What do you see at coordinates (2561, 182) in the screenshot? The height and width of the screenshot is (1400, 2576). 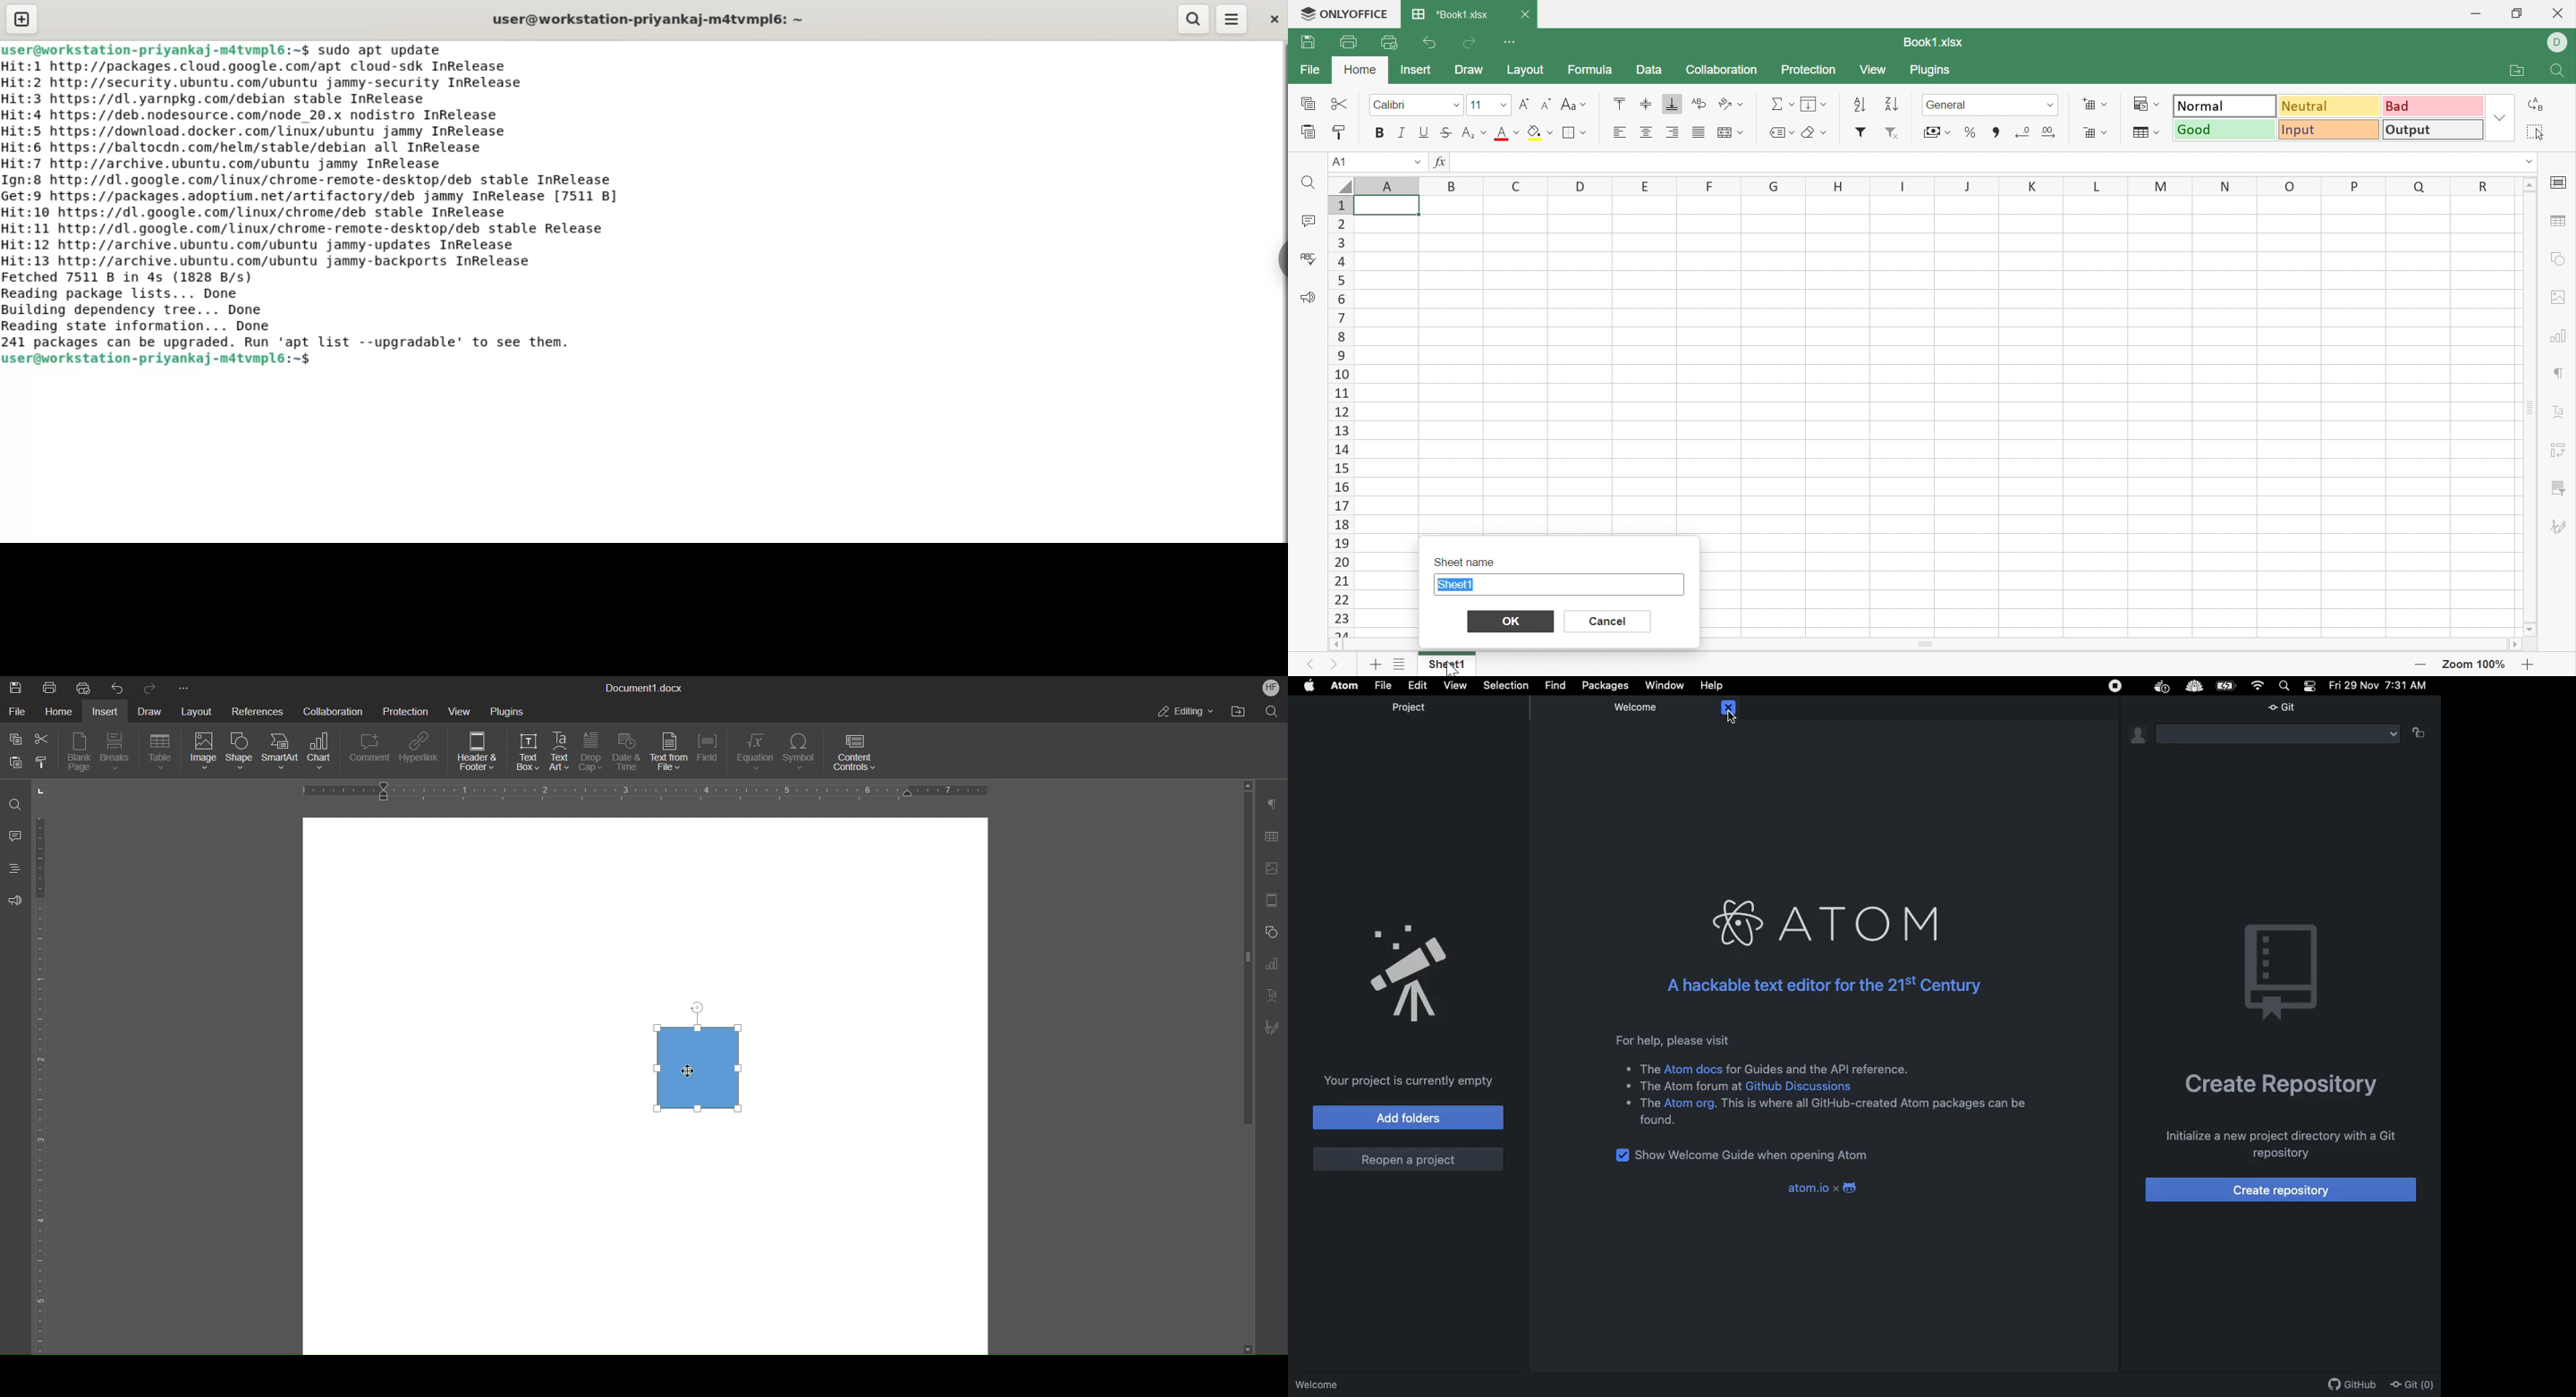 I see `Slide settings` at bounding box center [2561, 182].